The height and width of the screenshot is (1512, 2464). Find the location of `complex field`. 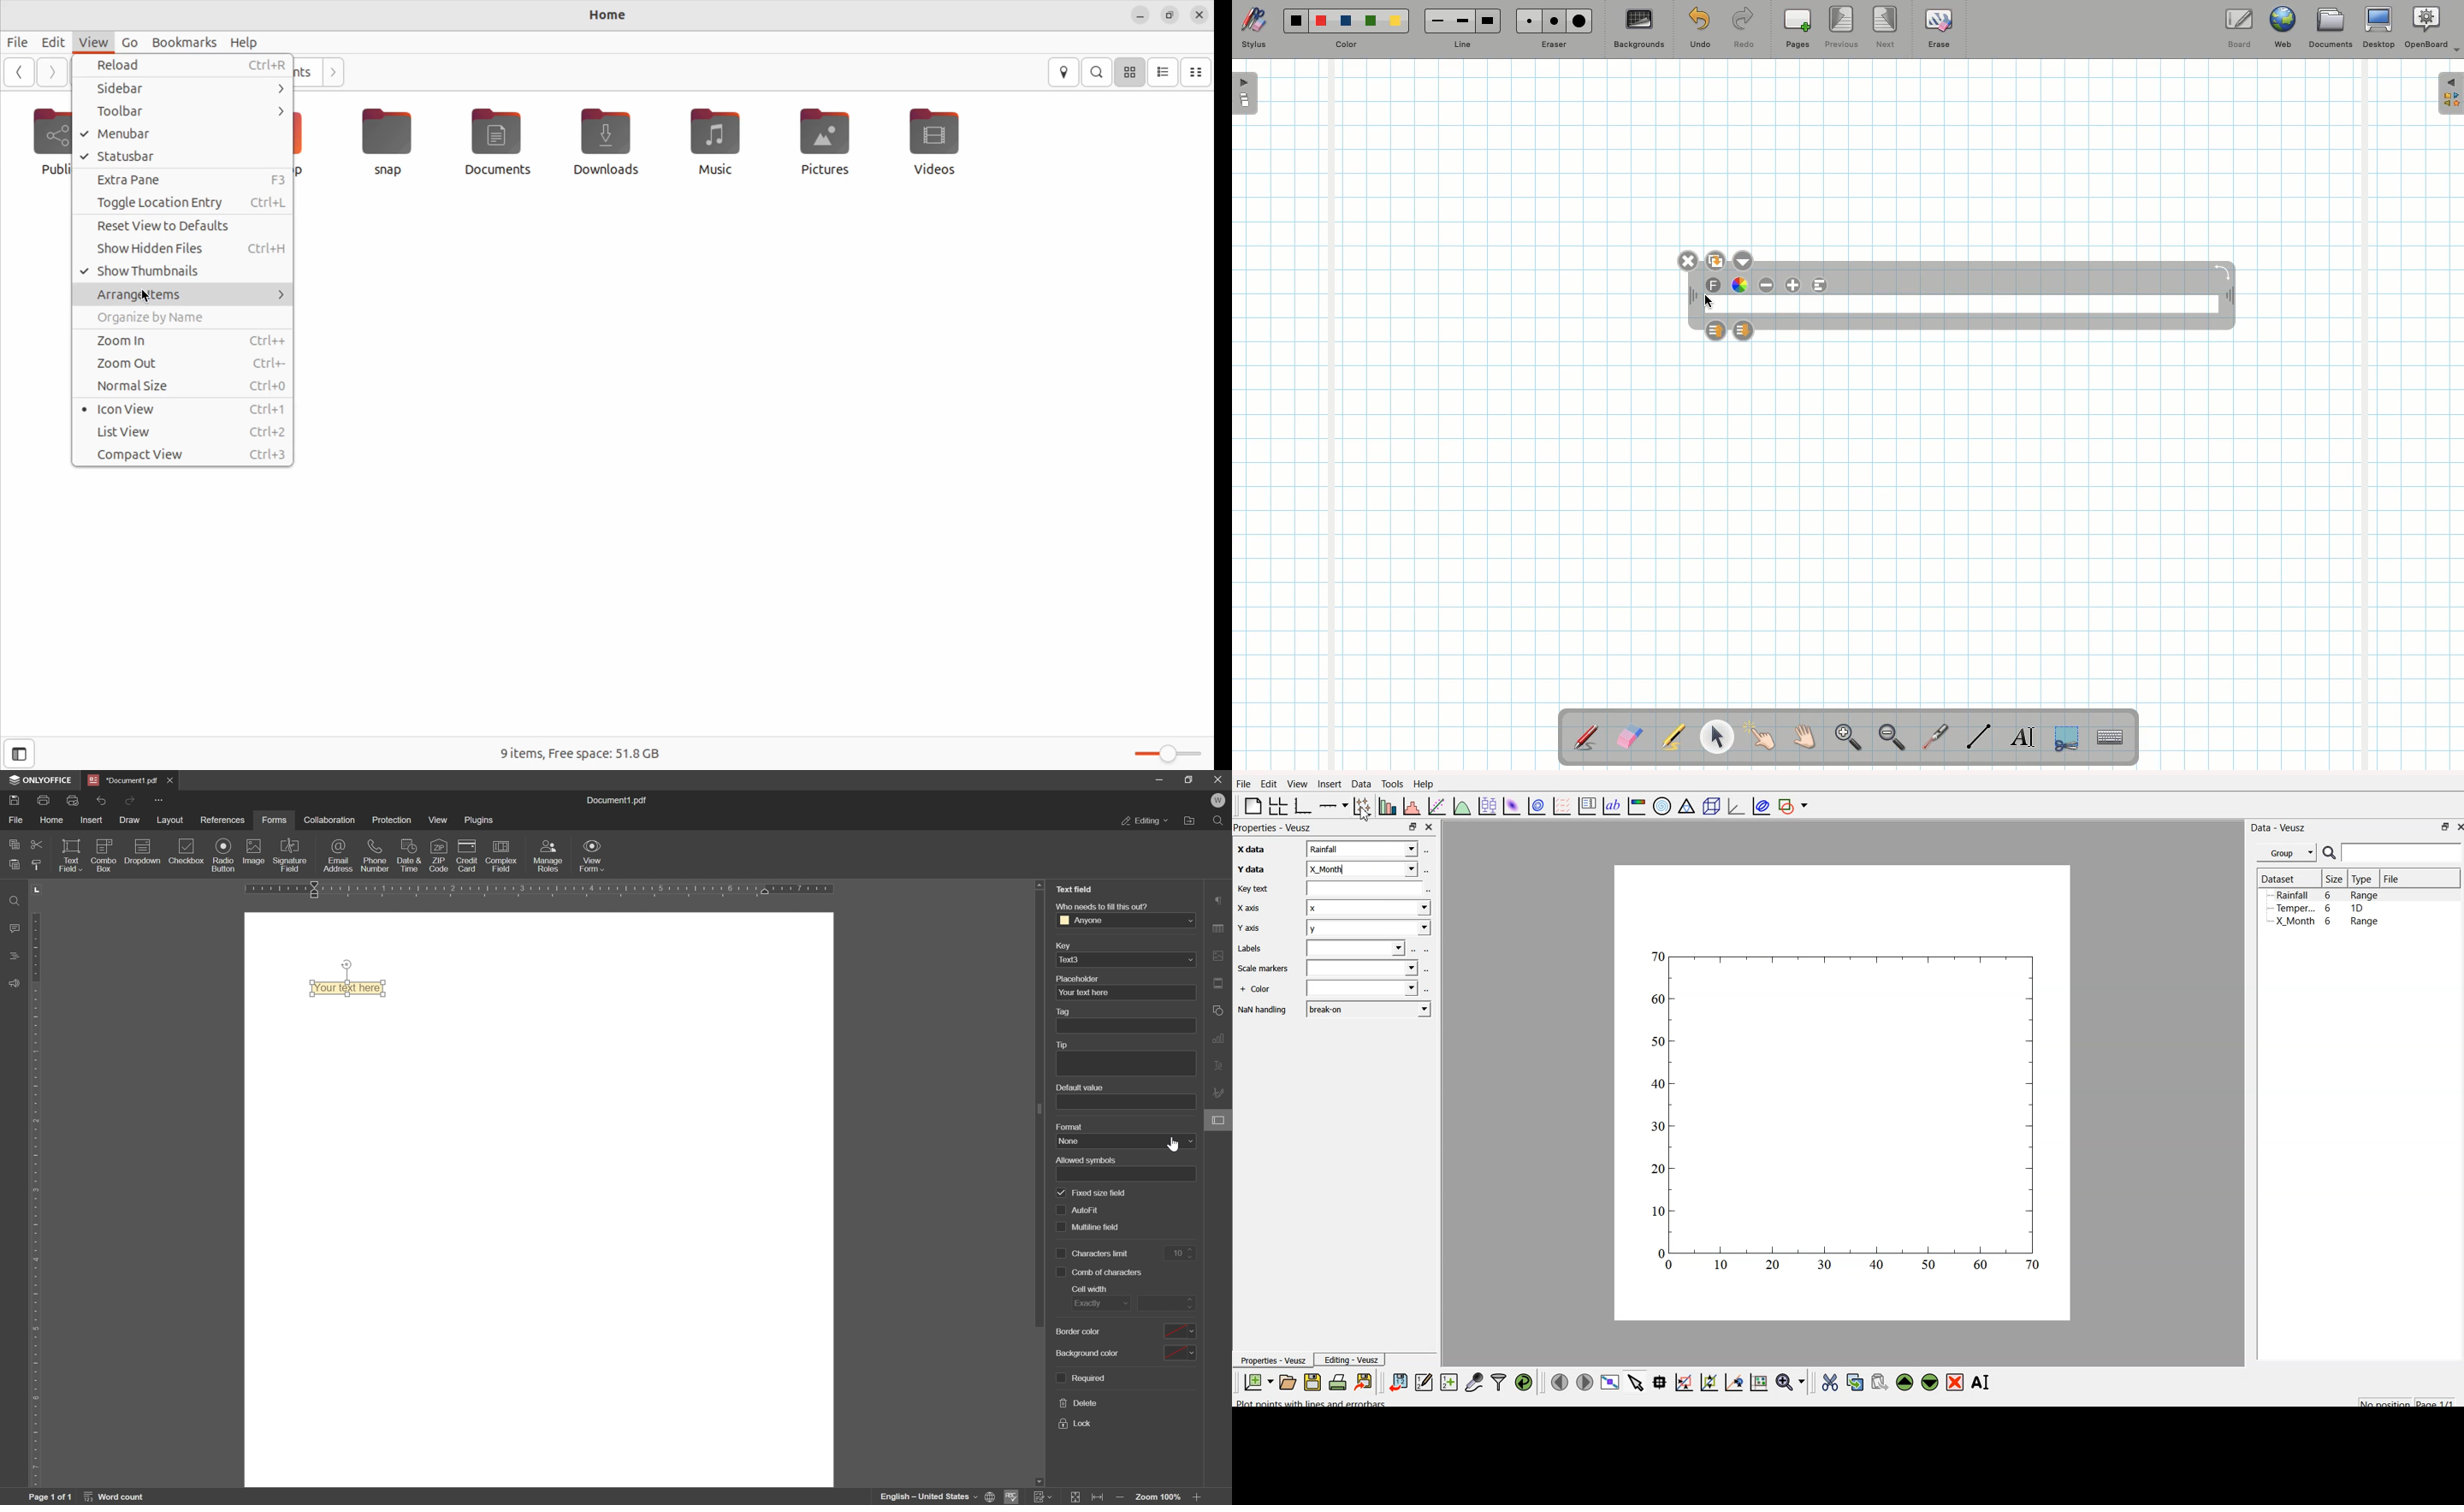

complex field is located at coordinates (500, 857).